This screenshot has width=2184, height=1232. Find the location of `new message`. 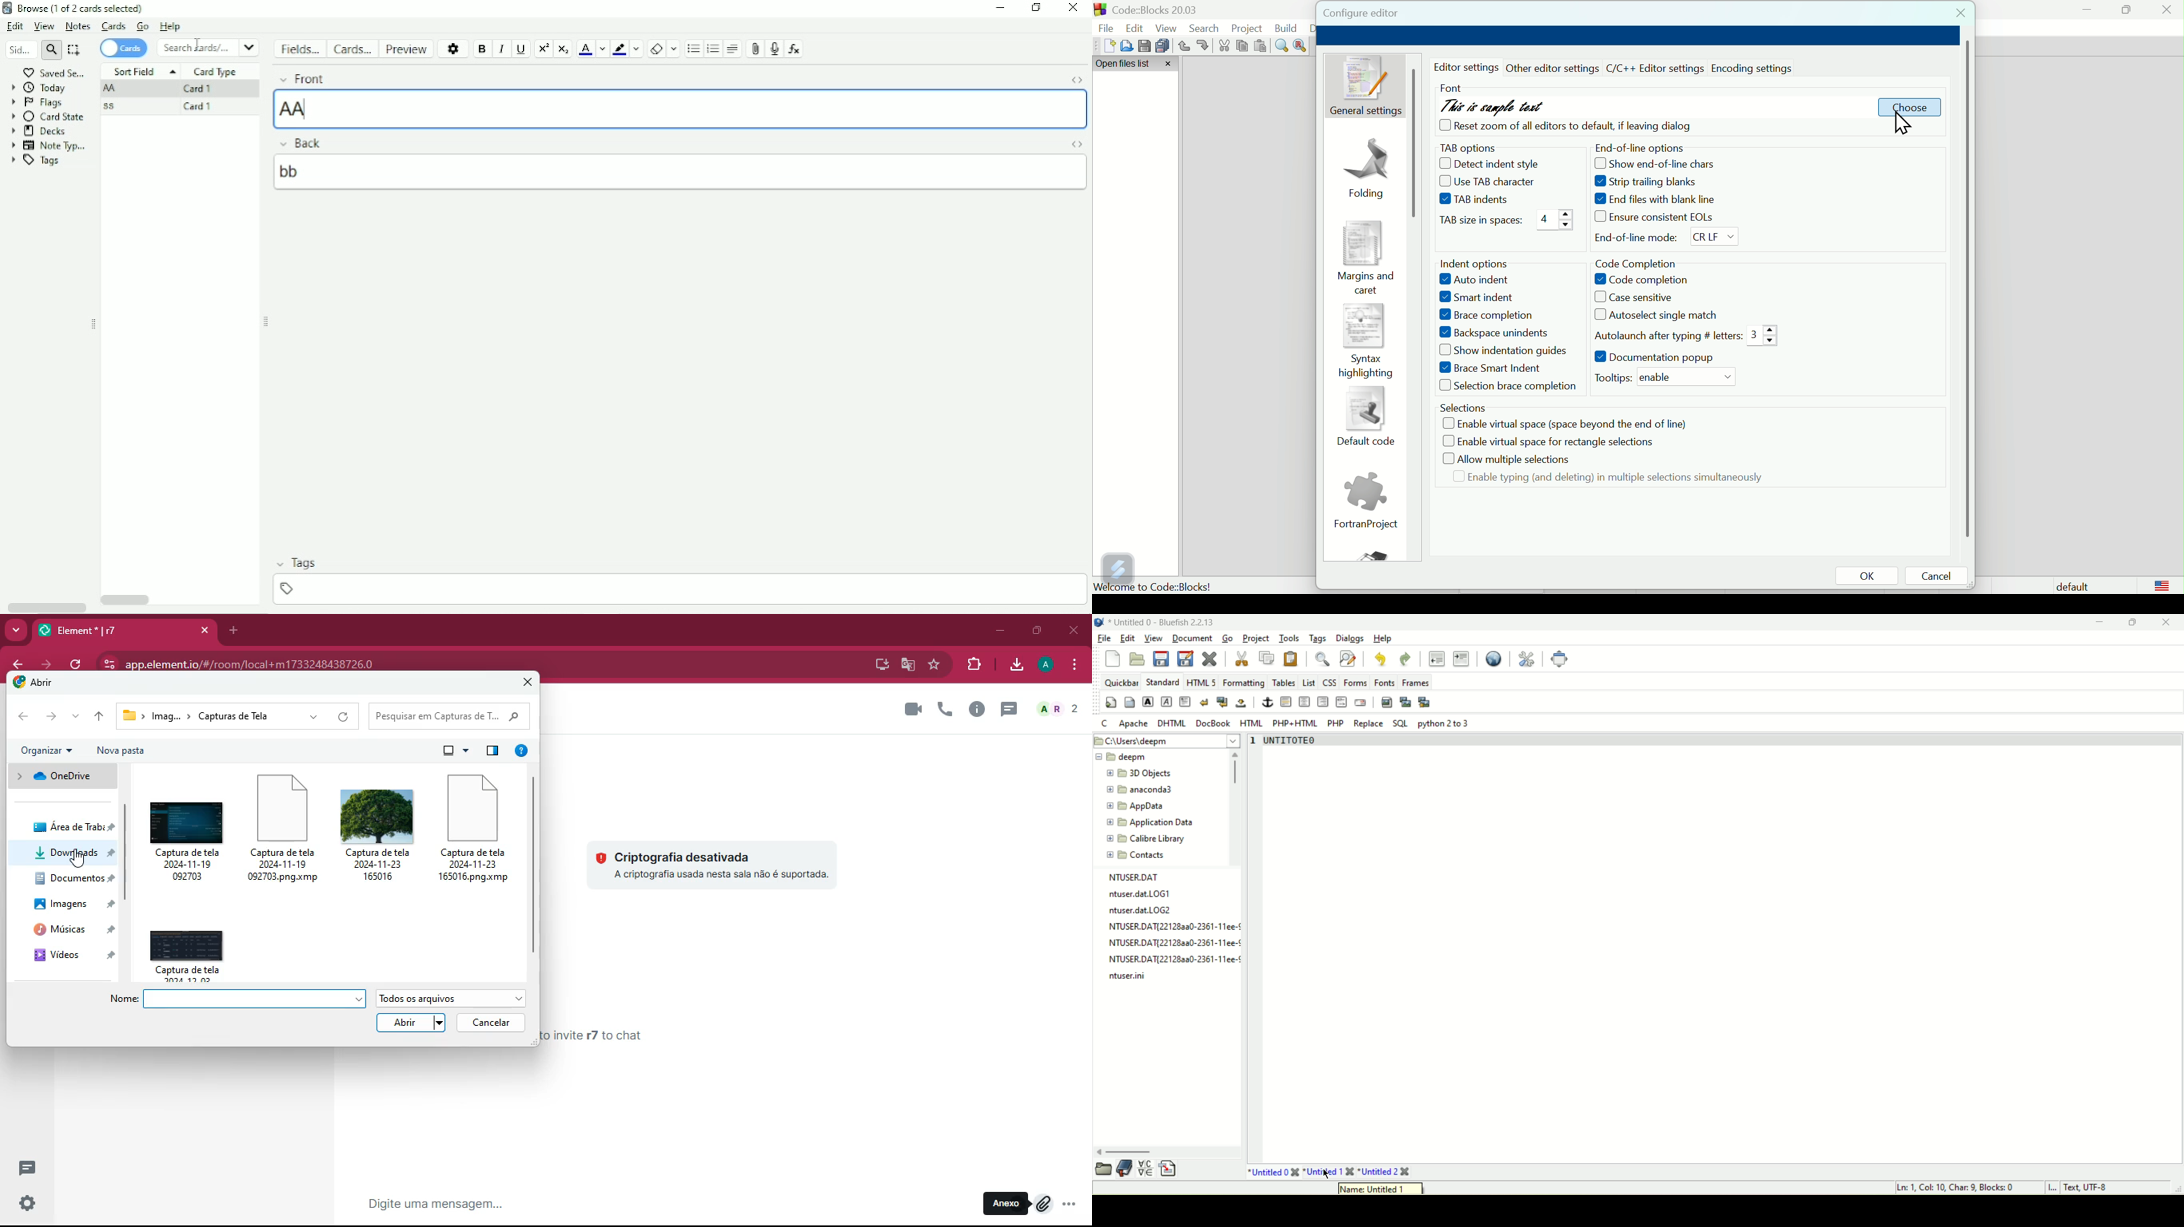

new message is located at coordinates (1006, 710).